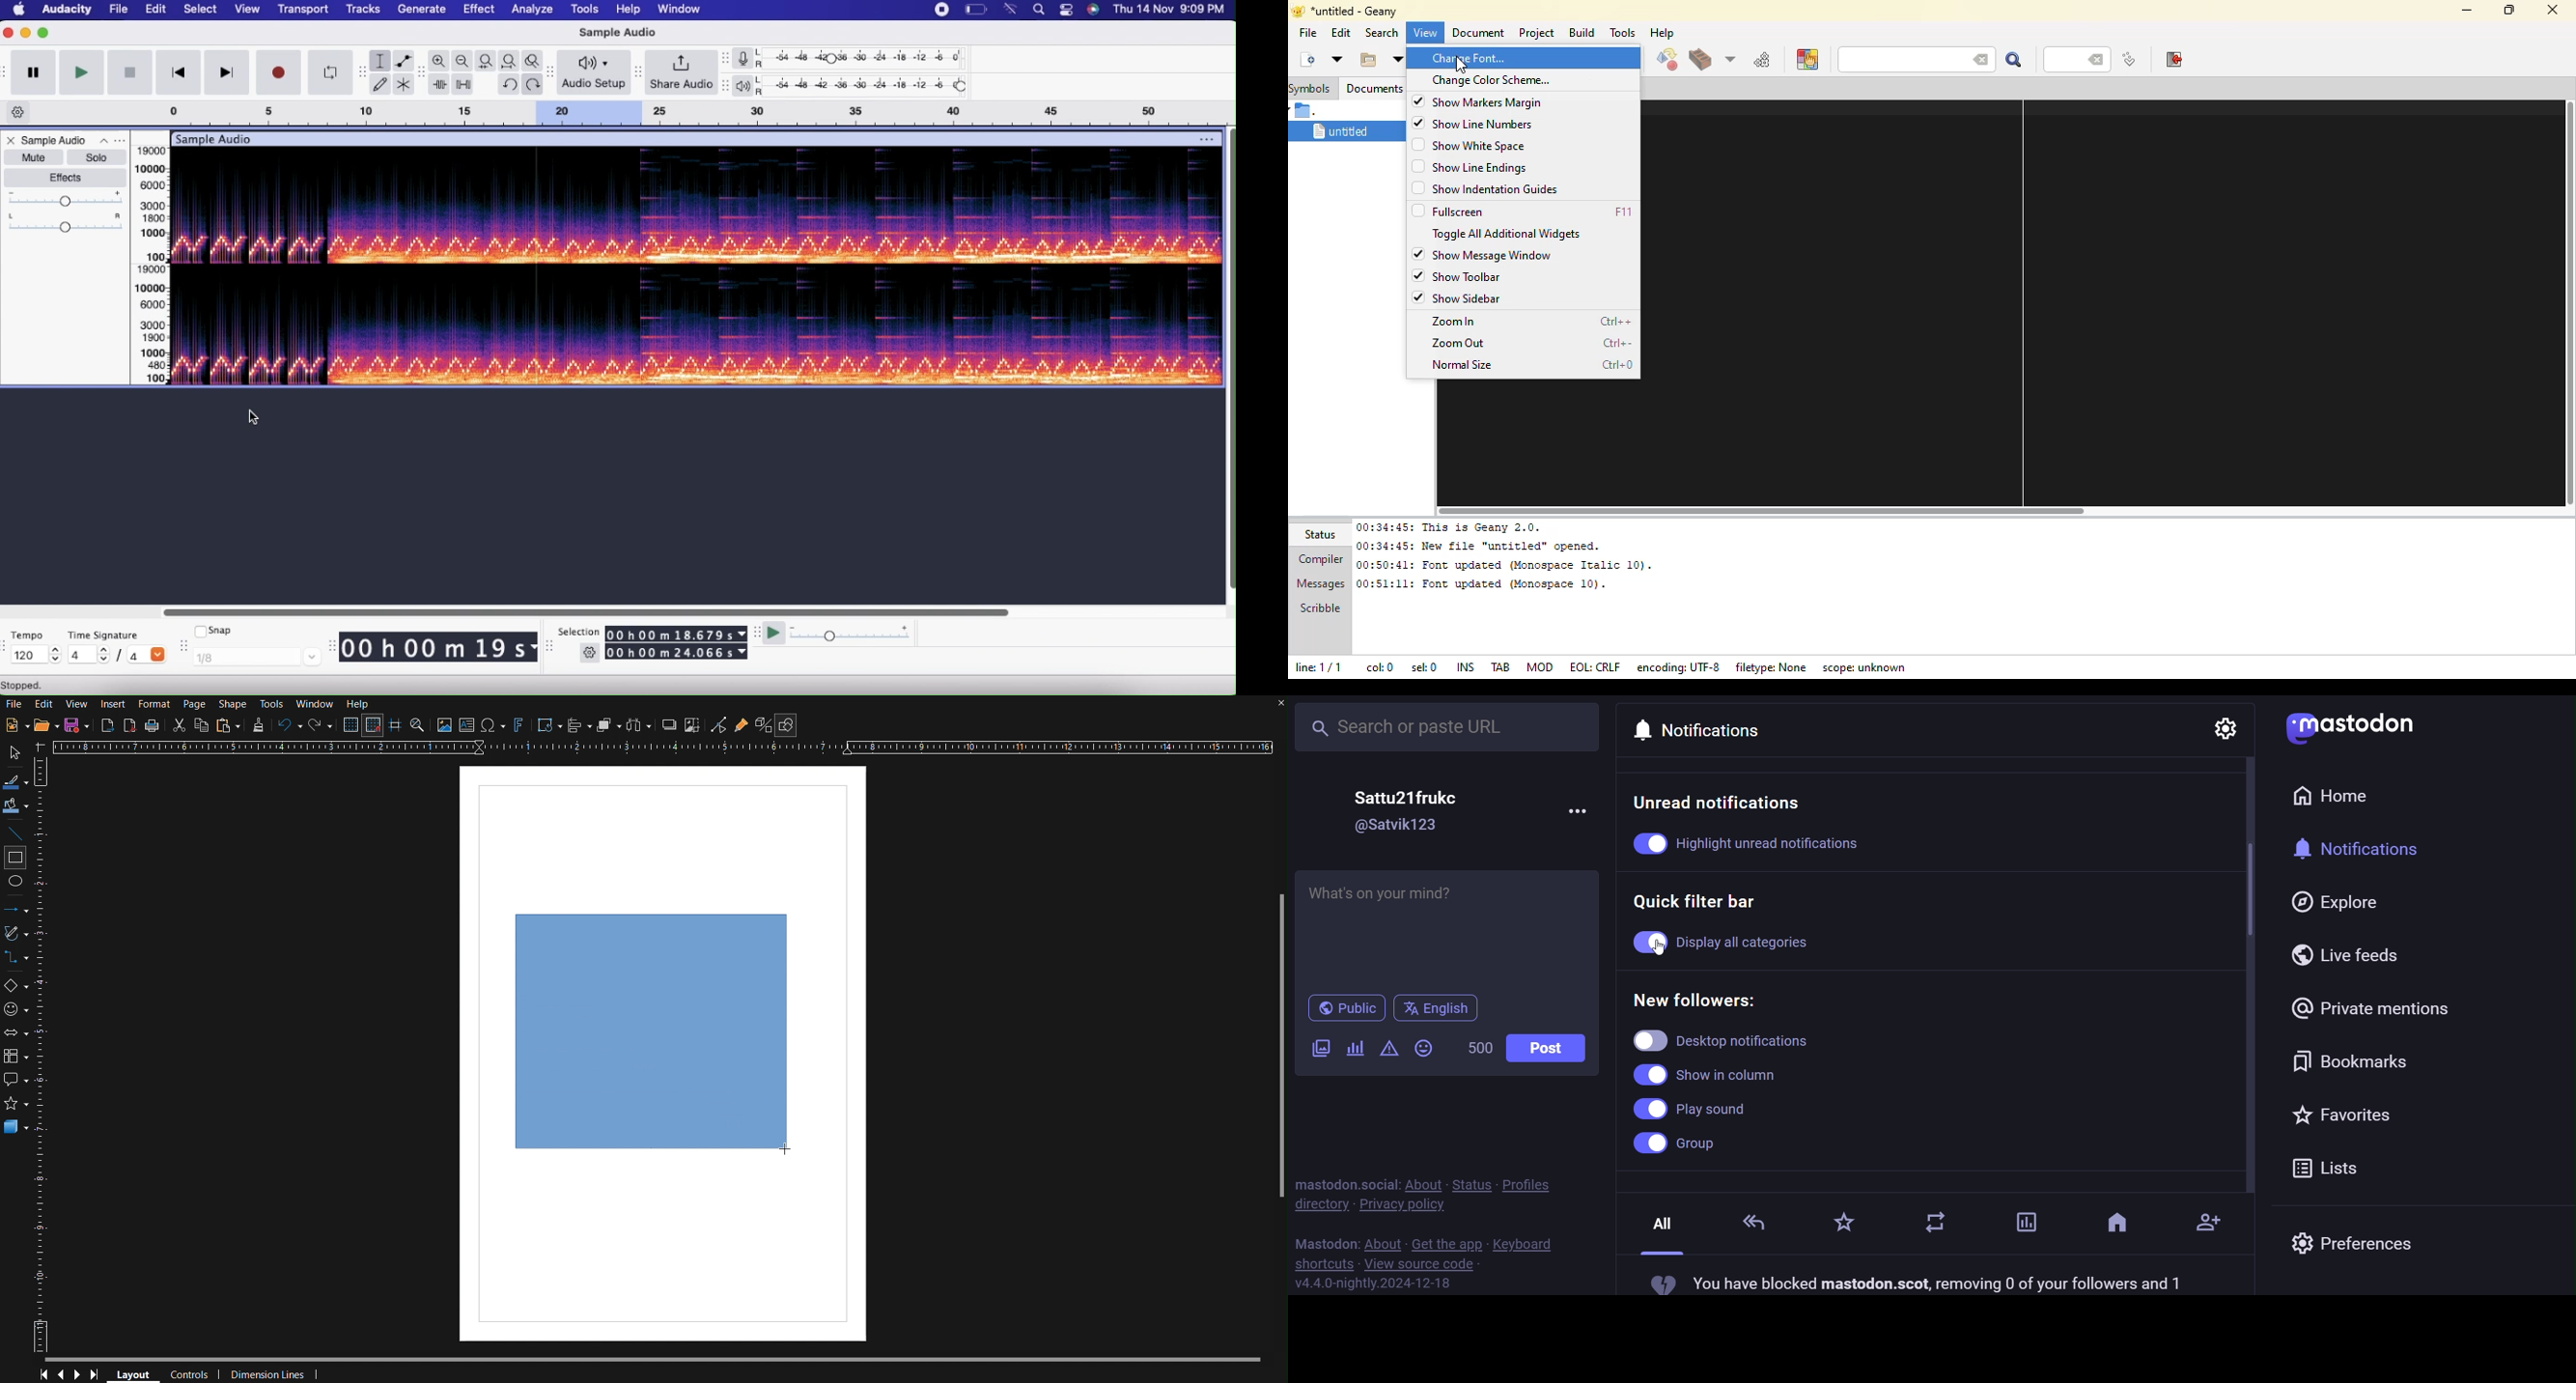 This screenshot has width=2576, height=1400. I want to click on scribble, so click(1317, 610).